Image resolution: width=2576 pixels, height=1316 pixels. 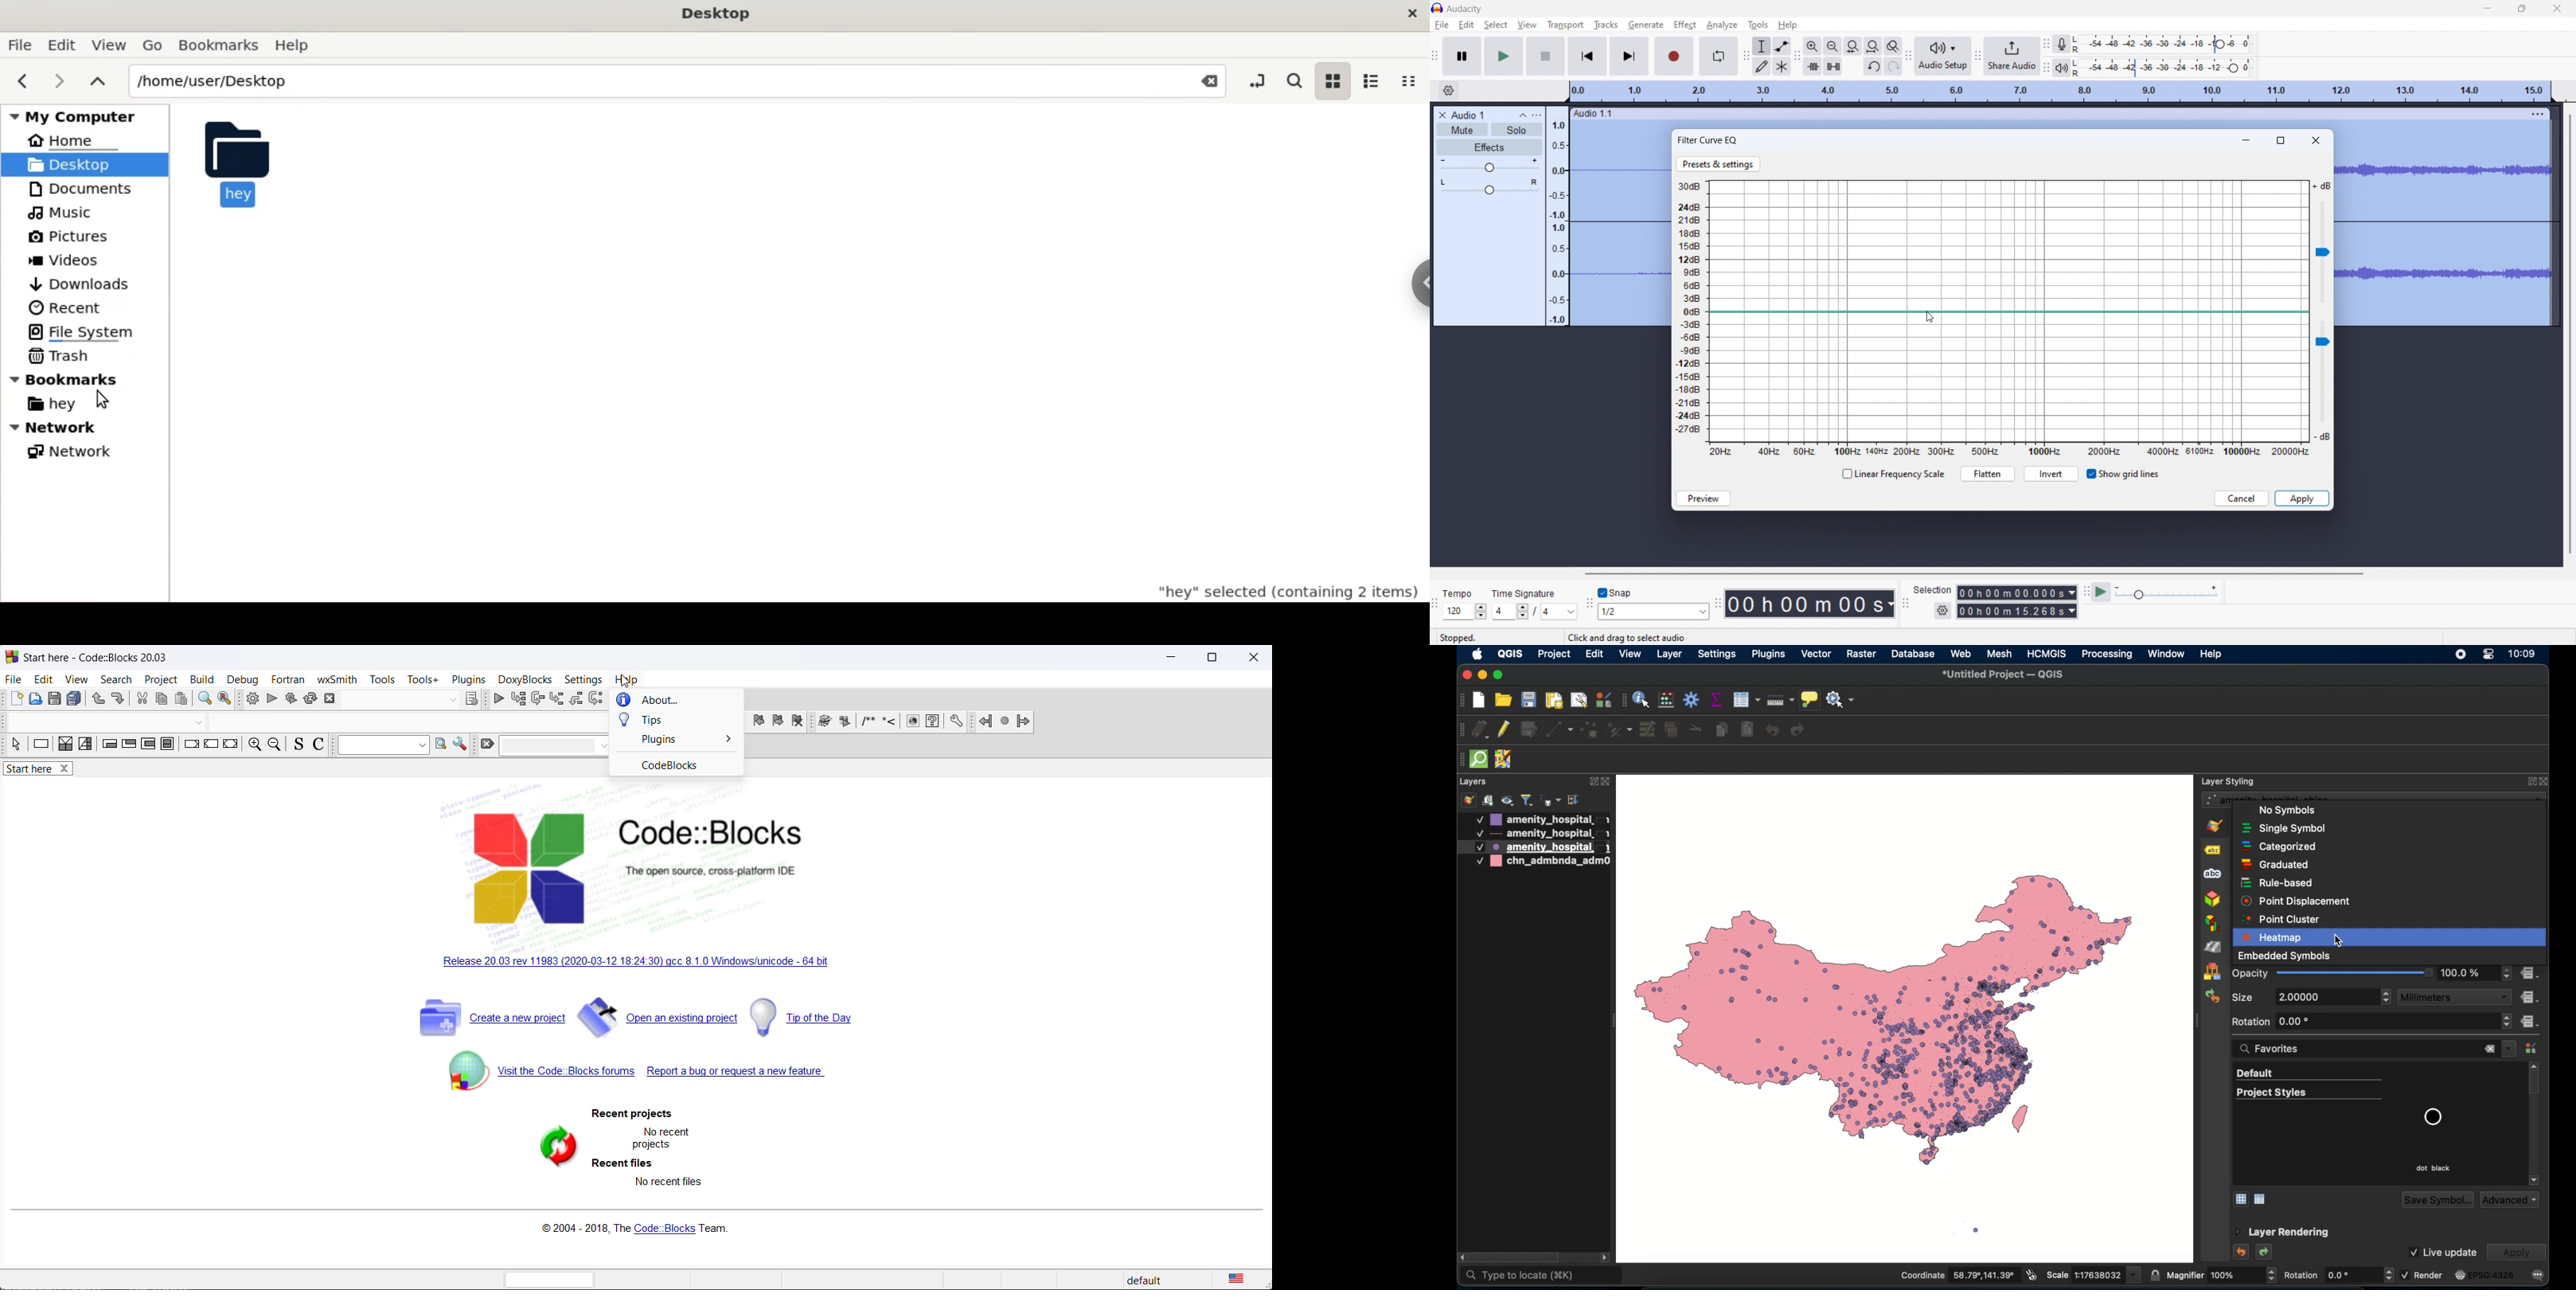 I want to click on pause, so click(x=1463, y=56).